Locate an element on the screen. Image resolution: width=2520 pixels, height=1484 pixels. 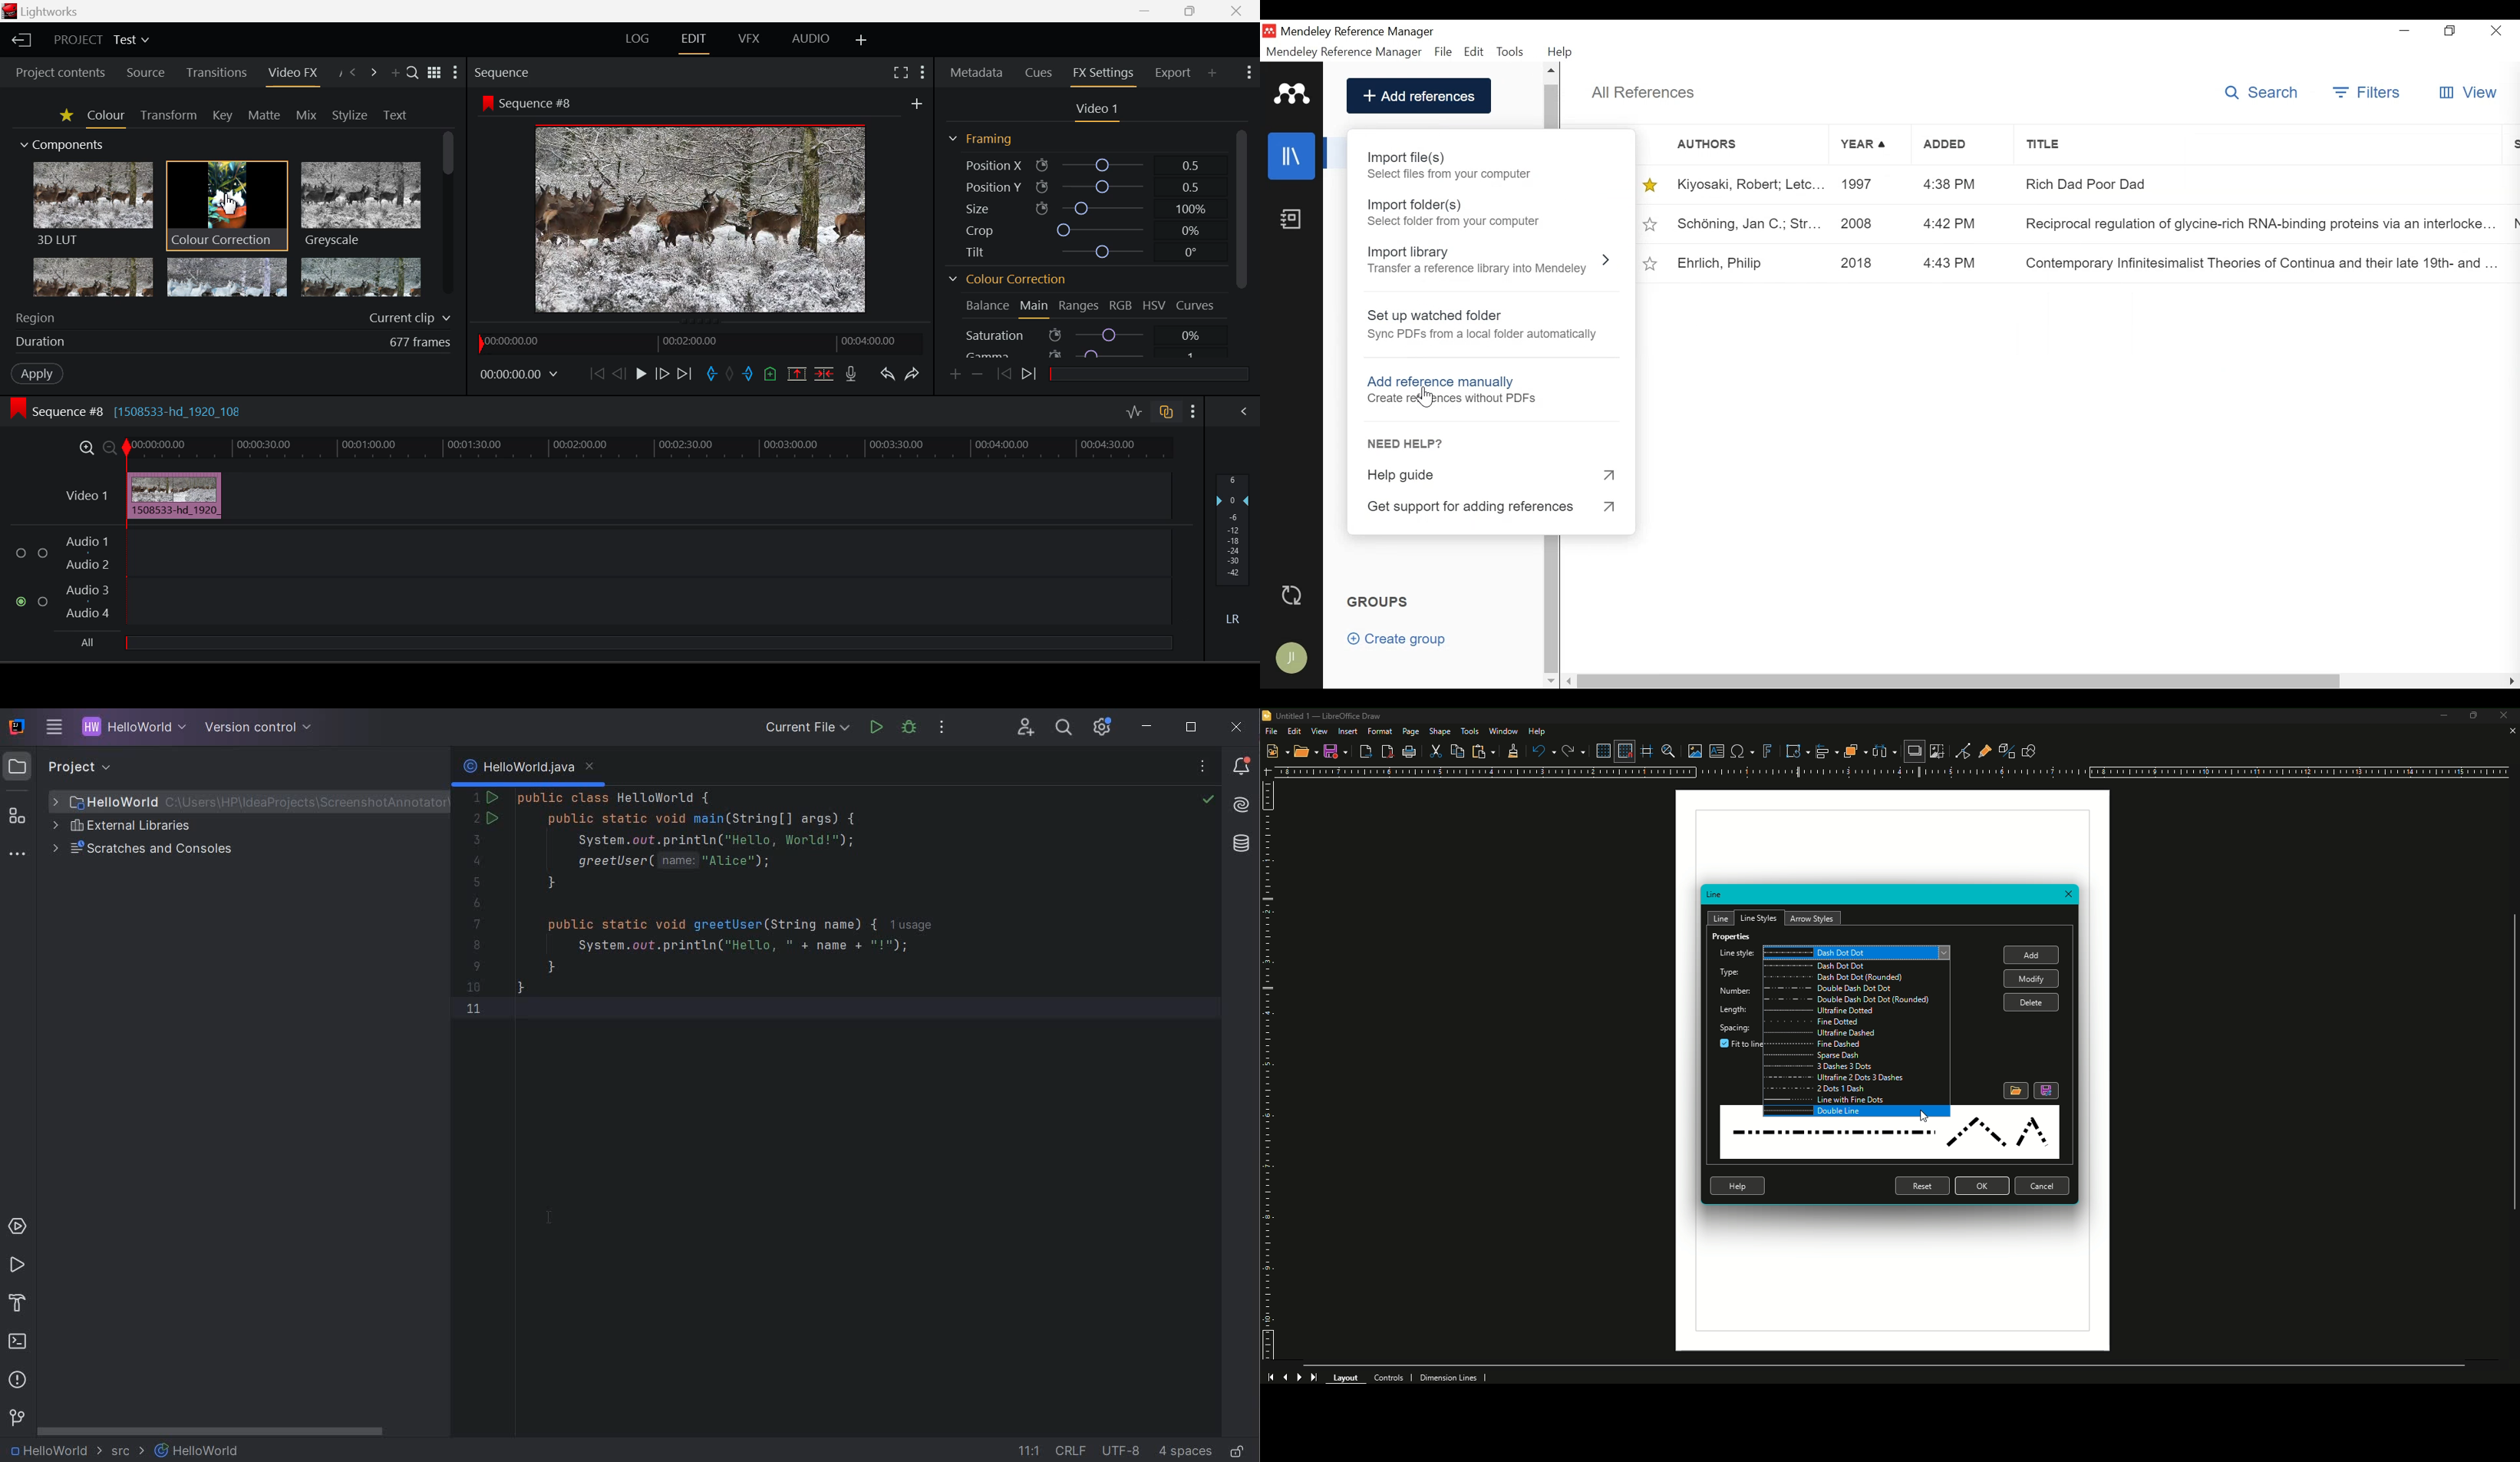
Align Objects is located at coordinates (1822, 751).